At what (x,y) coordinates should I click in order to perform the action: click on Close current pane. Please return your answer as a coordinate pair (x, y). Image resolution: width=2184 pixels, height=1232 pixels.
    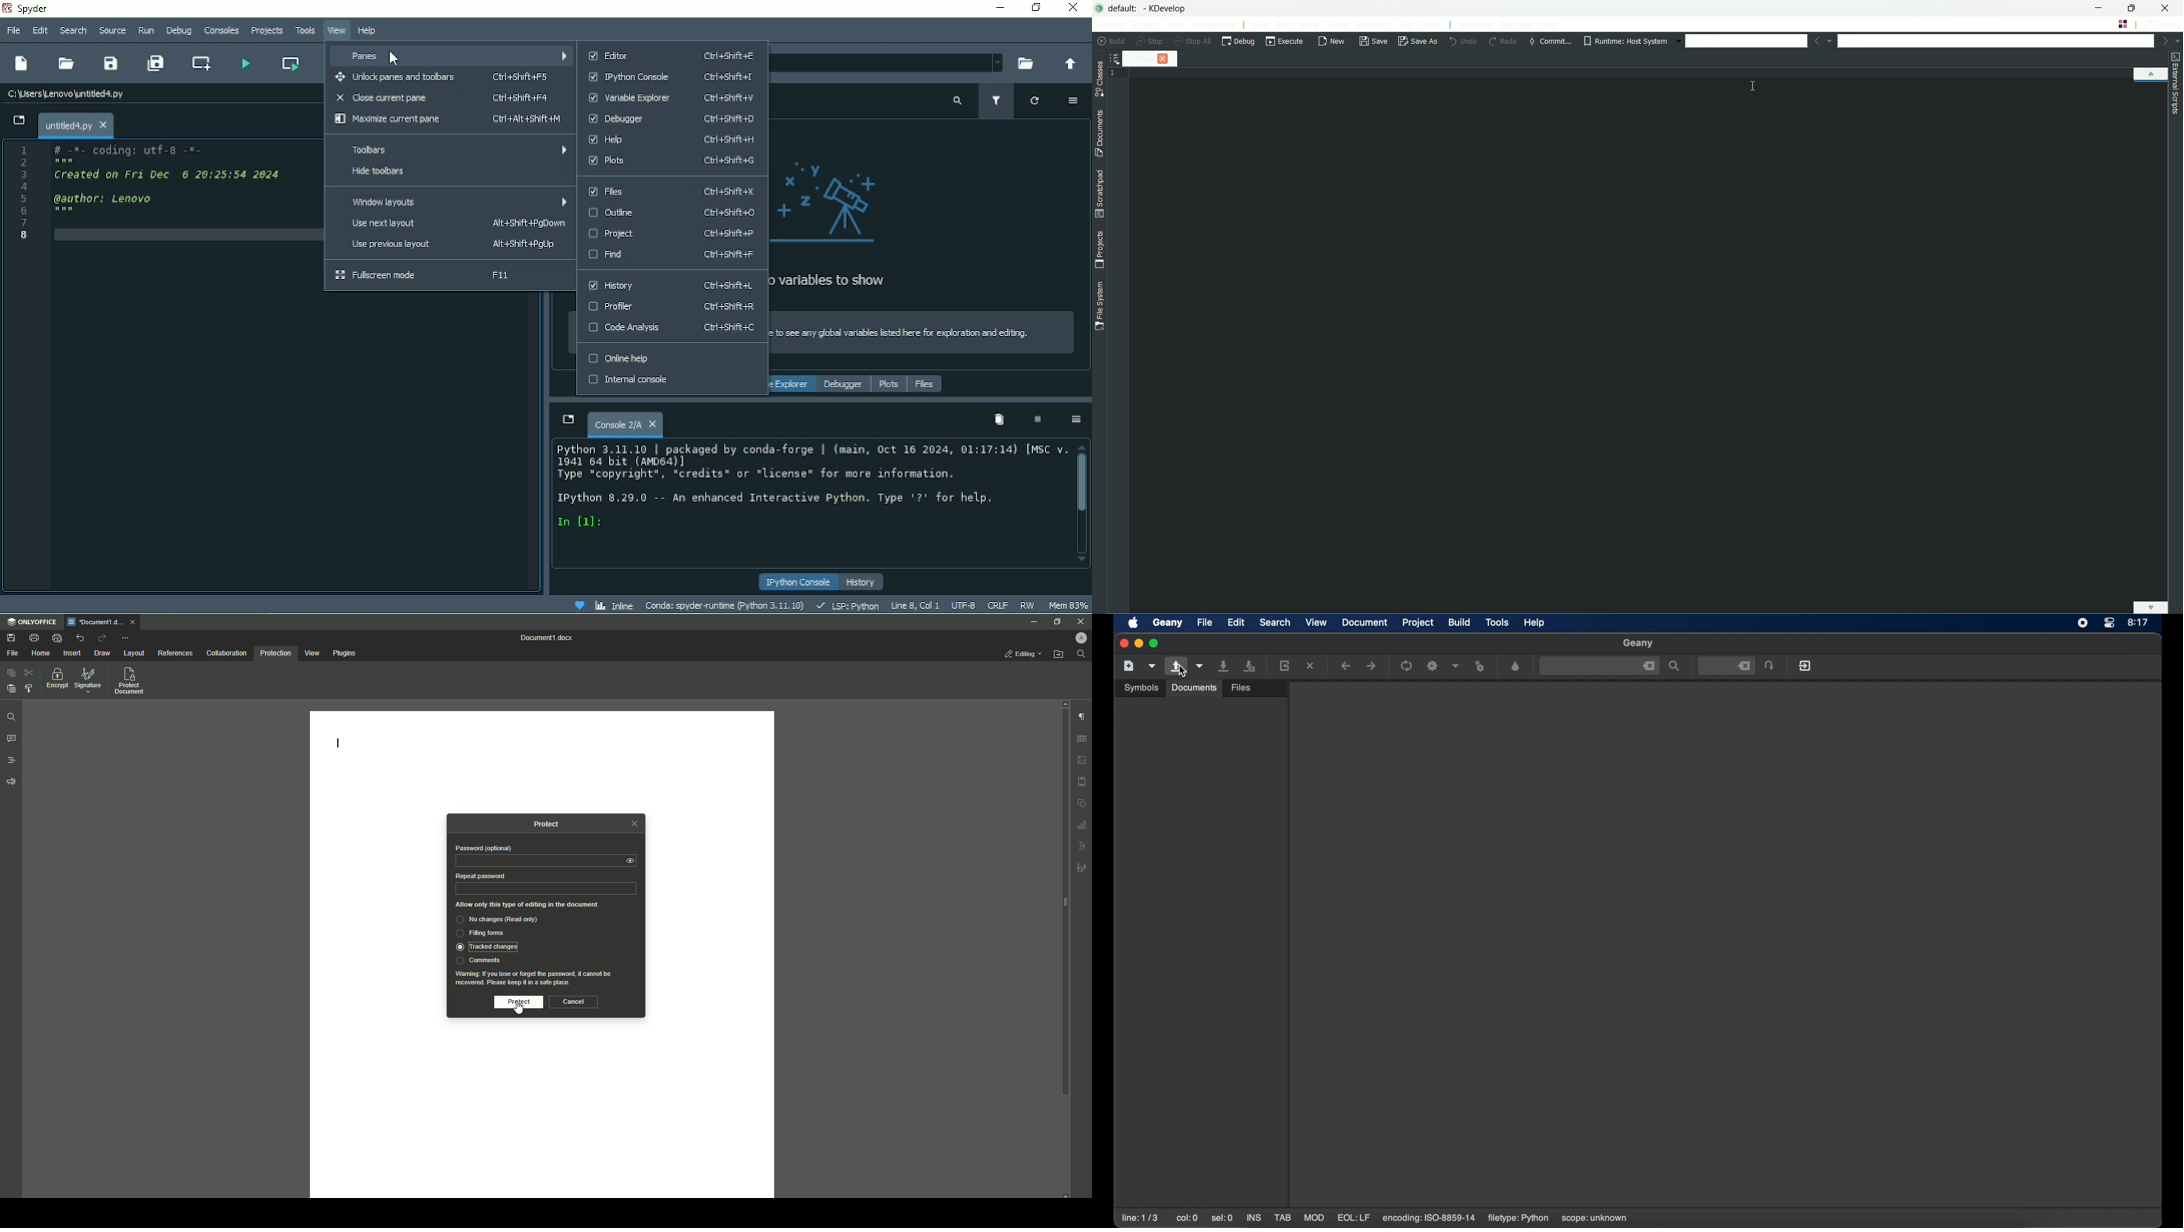
    Looking at the image, I should click on (449, 97).